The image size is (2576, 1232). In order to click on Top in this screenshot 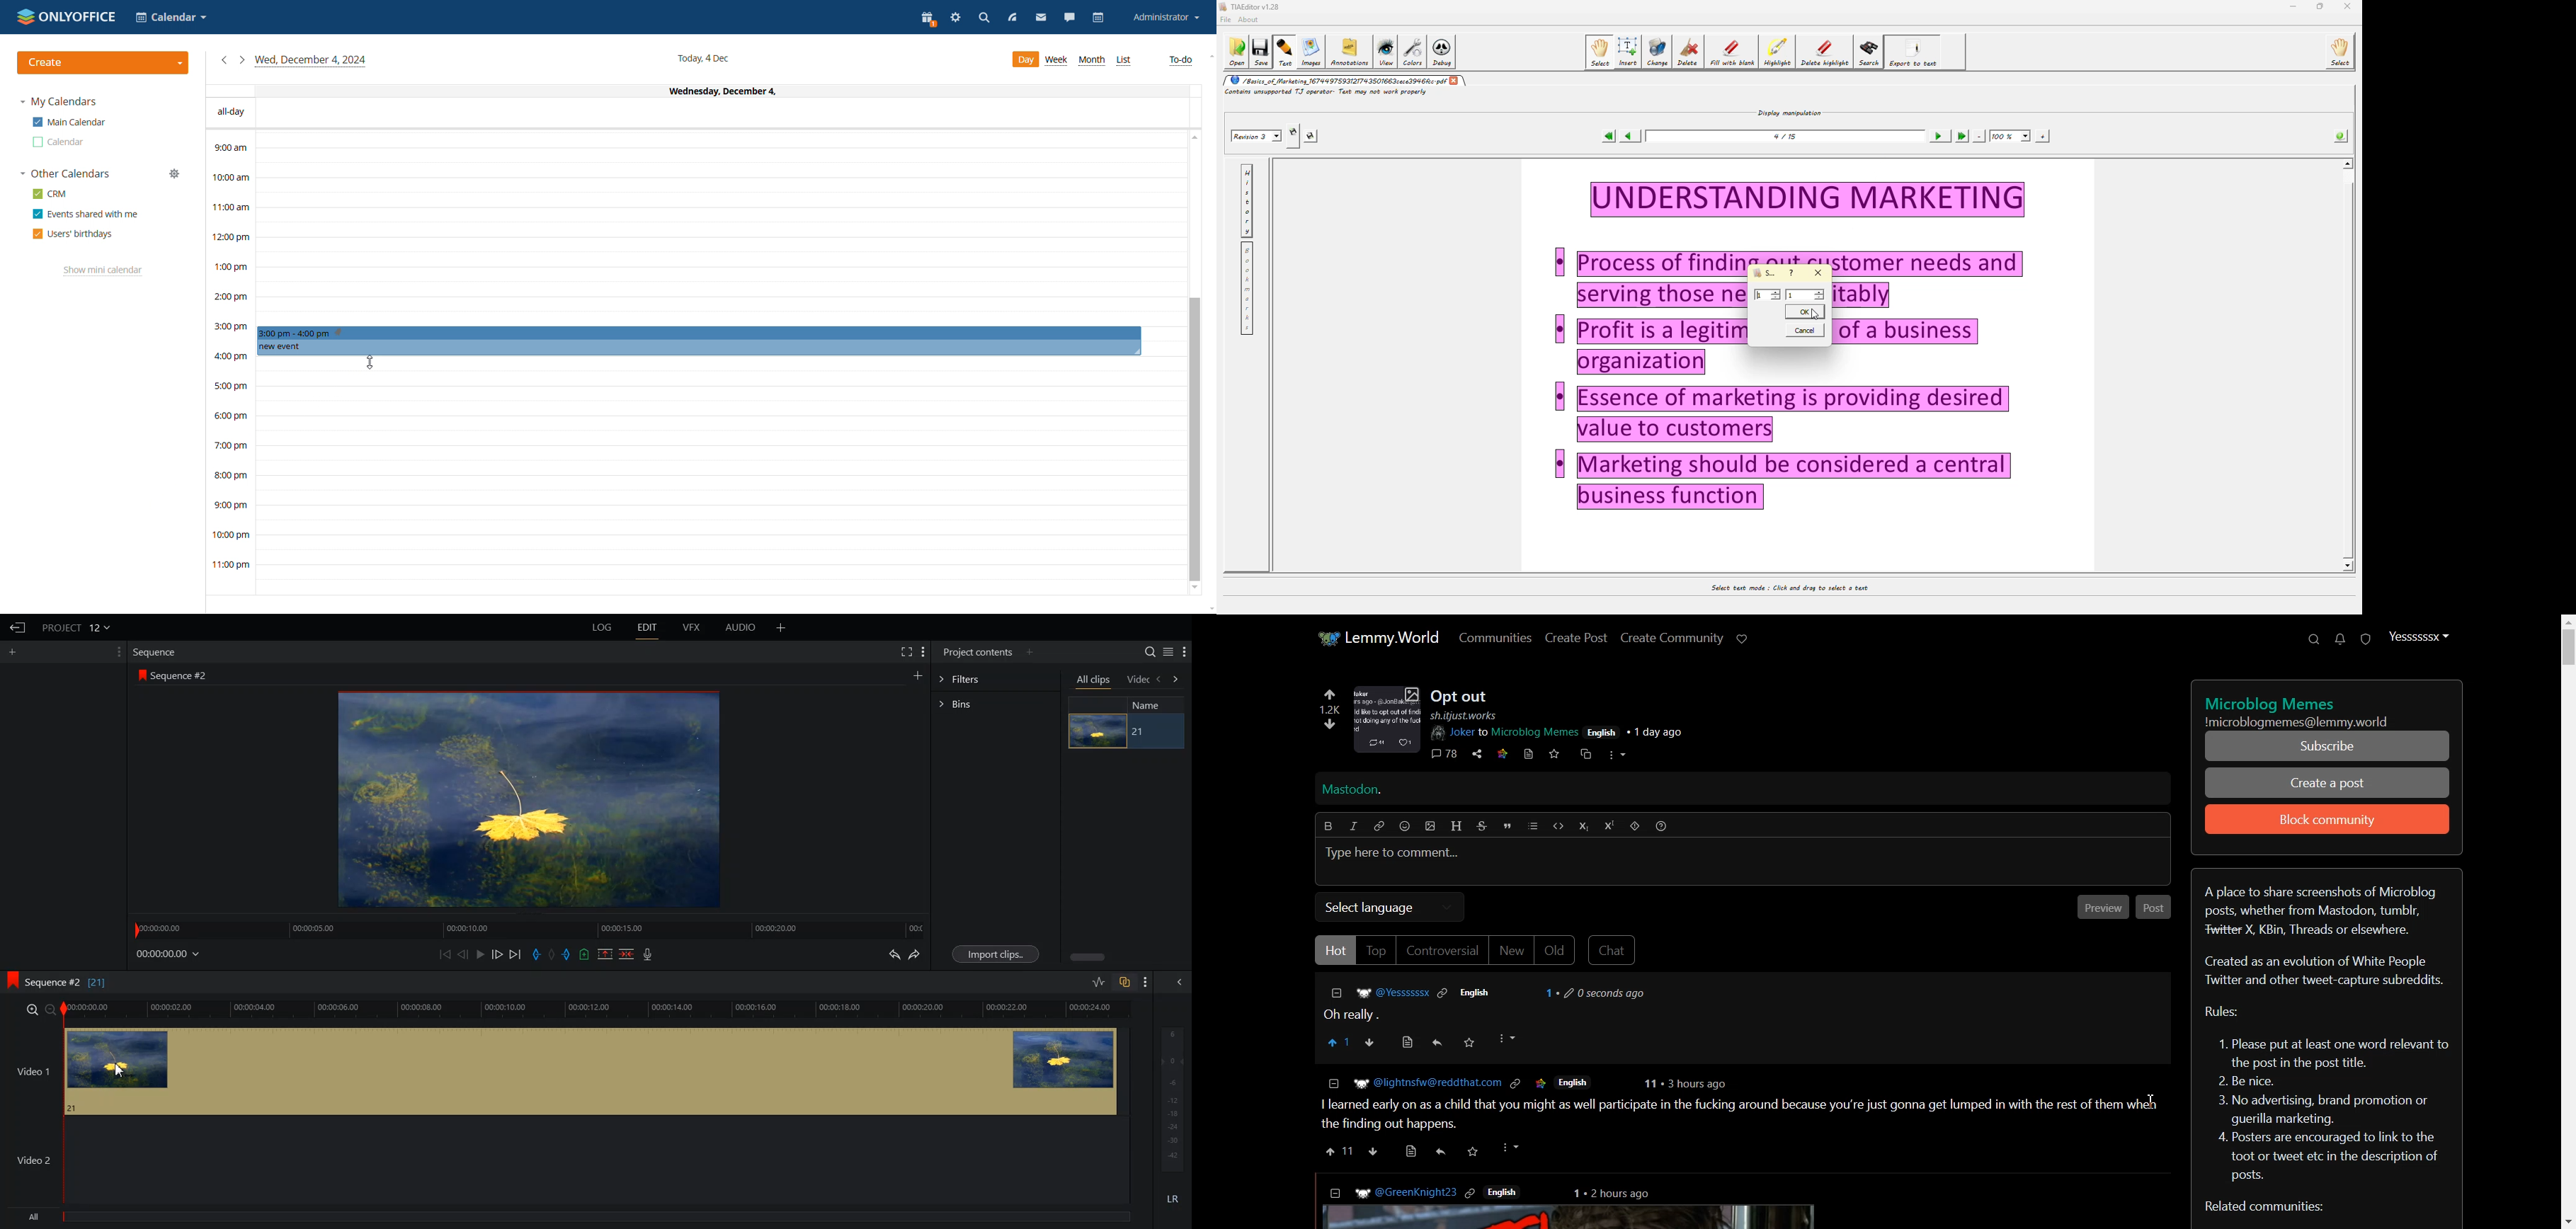, I will do `click(1376, 951)`.